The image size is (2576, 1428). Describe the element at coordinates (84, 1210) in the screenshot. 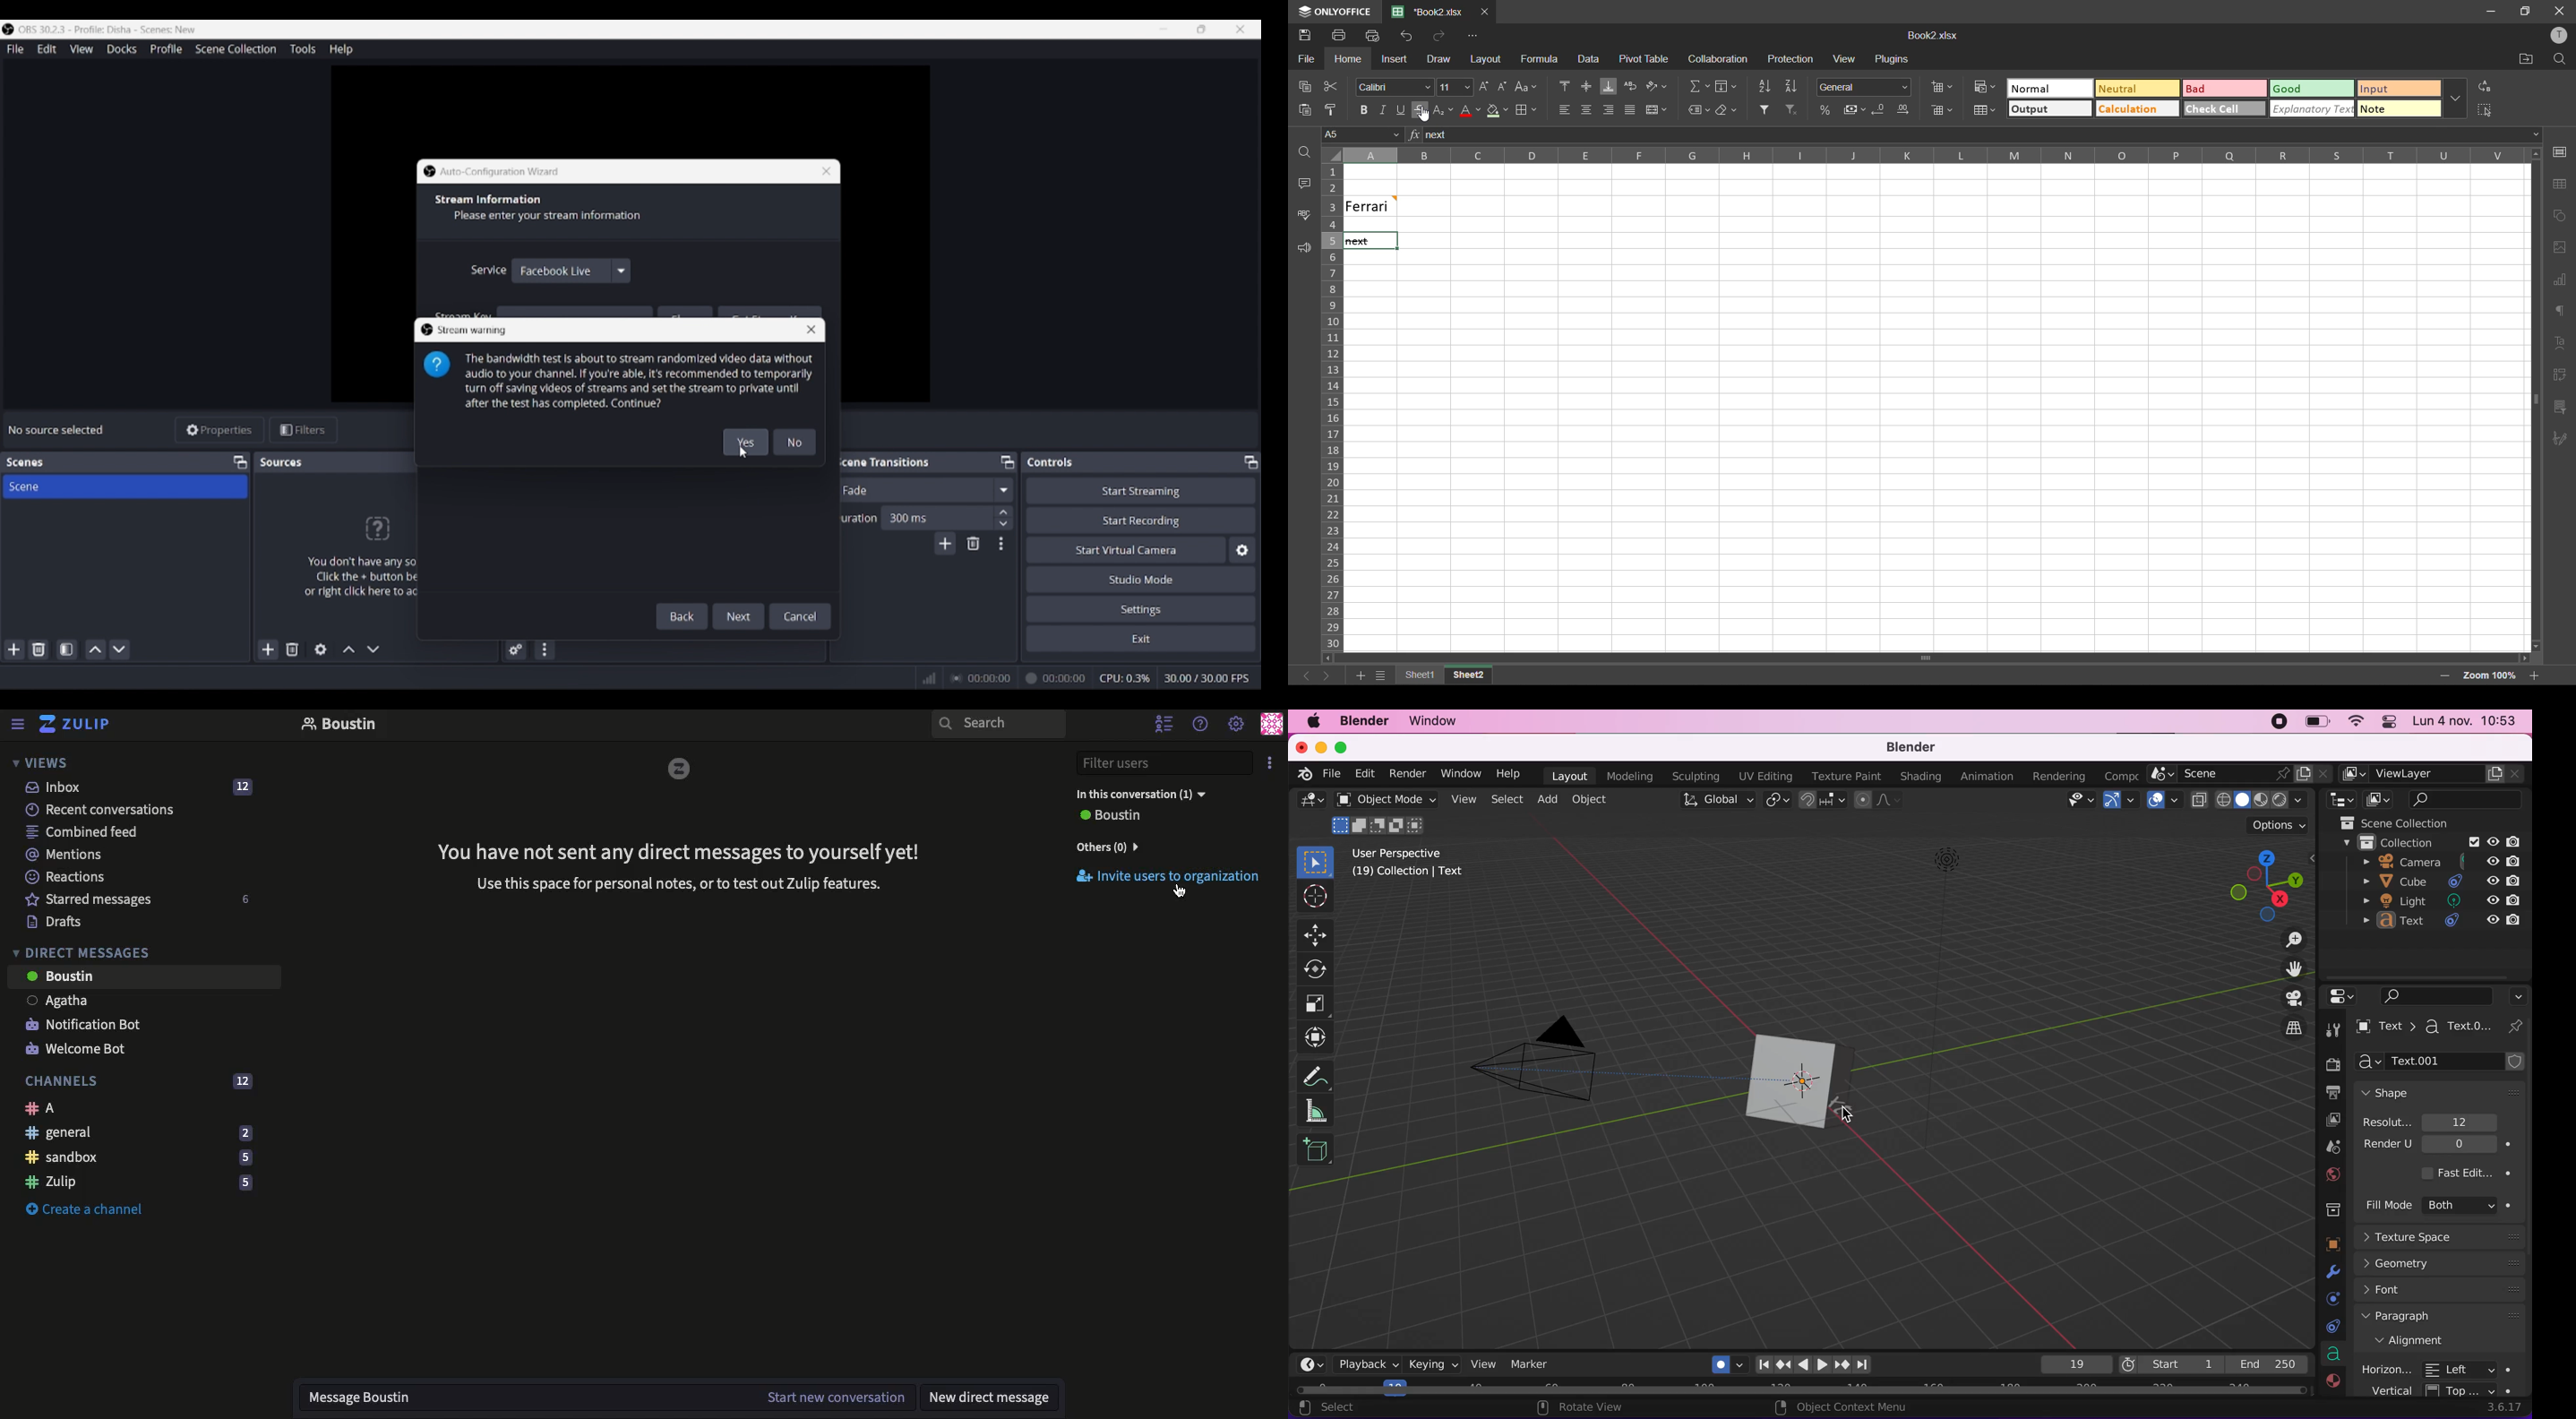

I see `Create a channel` at that location.